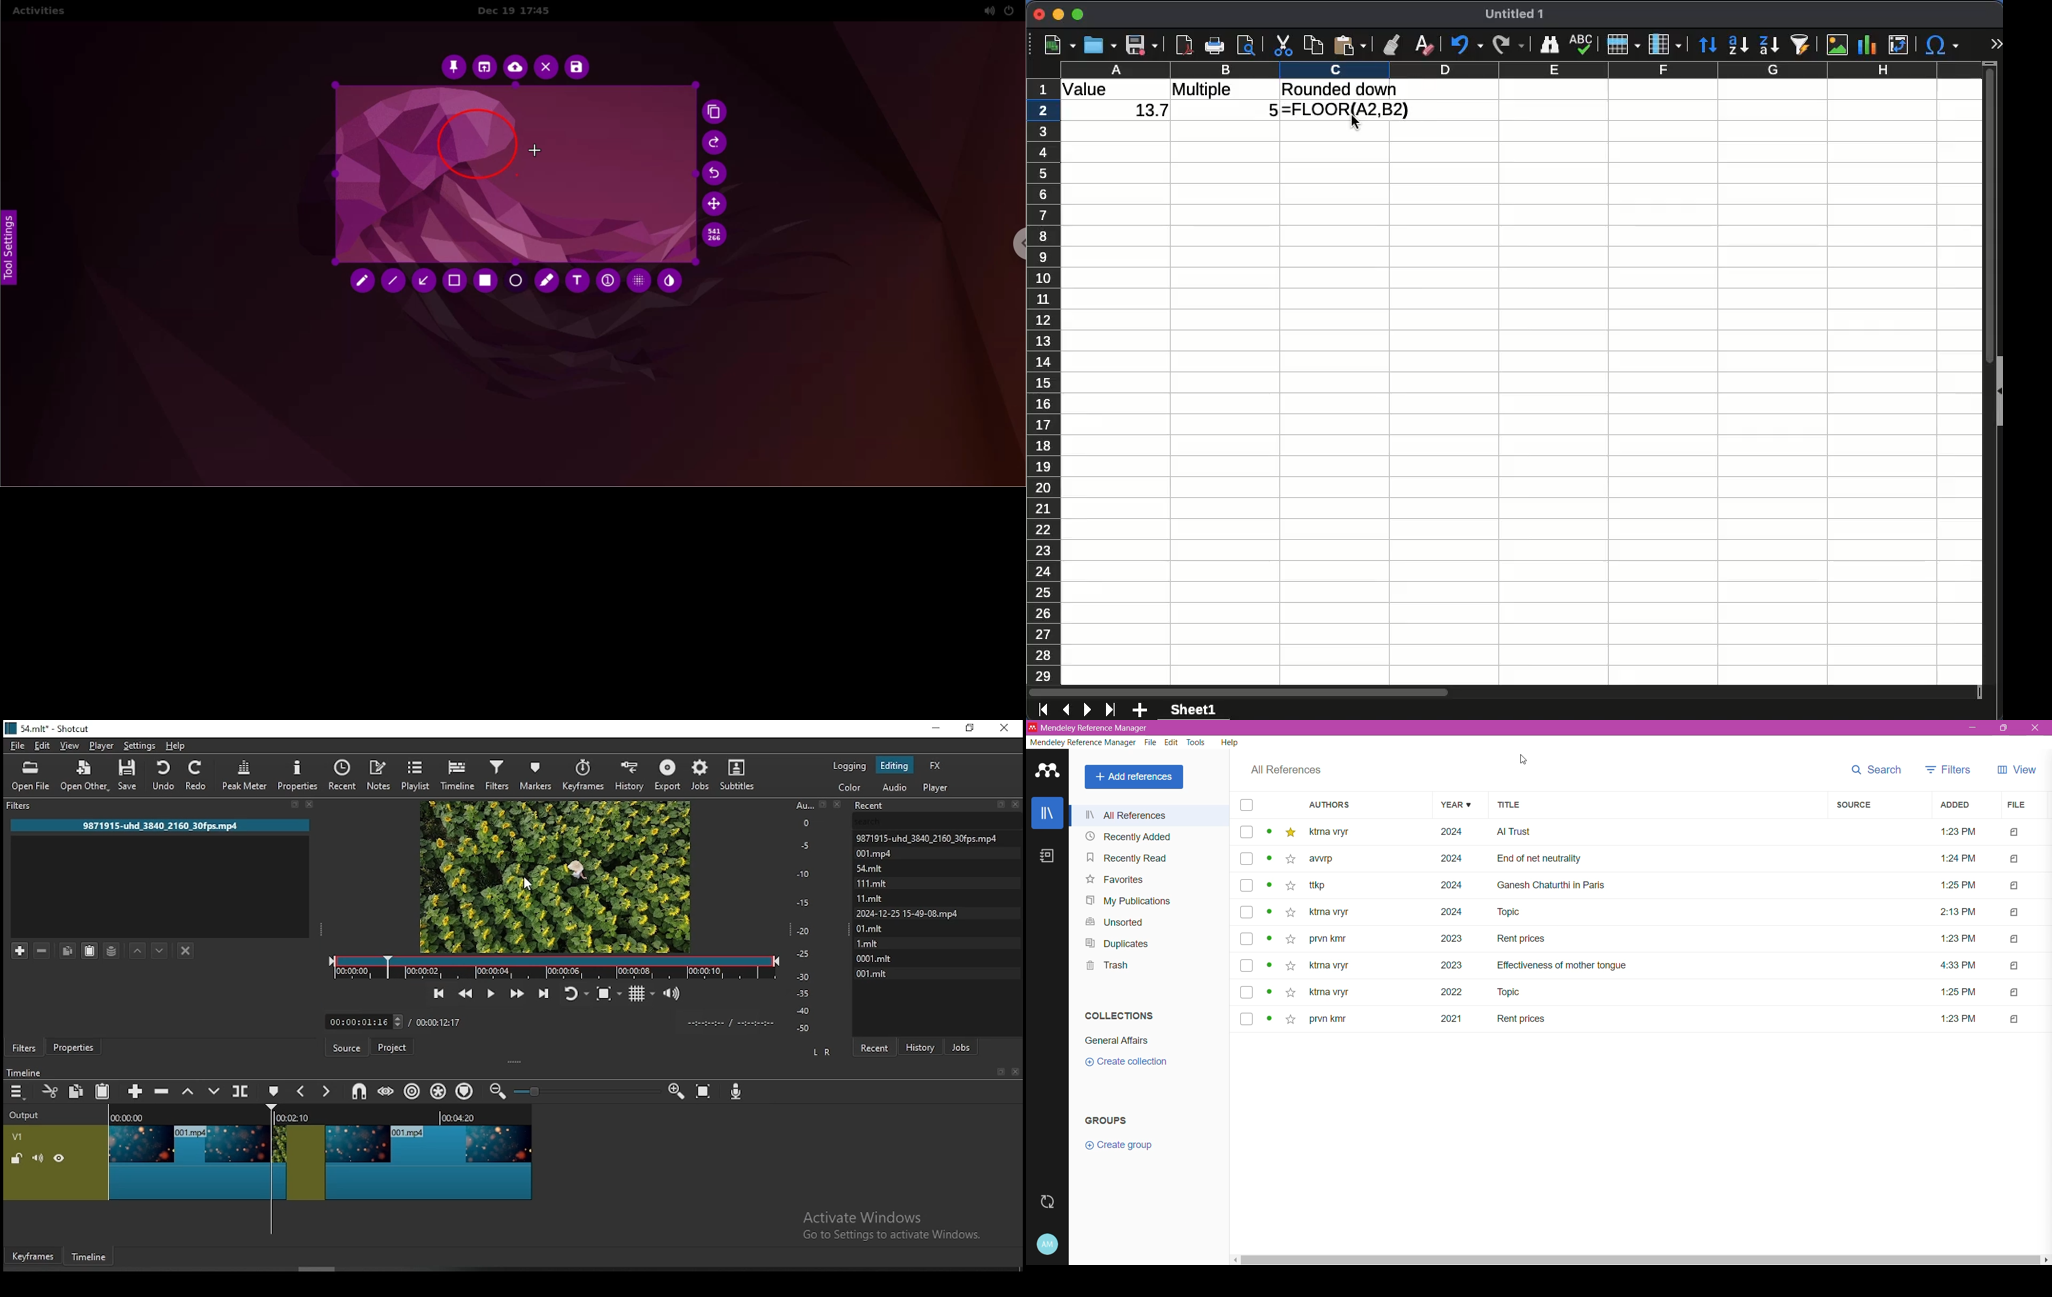 The width and height of the screenshot is (2072, 1316). What do you see at coordinates (160, 949) in the screenshot?
I see `move filter down` at bounding box center [160, 949].